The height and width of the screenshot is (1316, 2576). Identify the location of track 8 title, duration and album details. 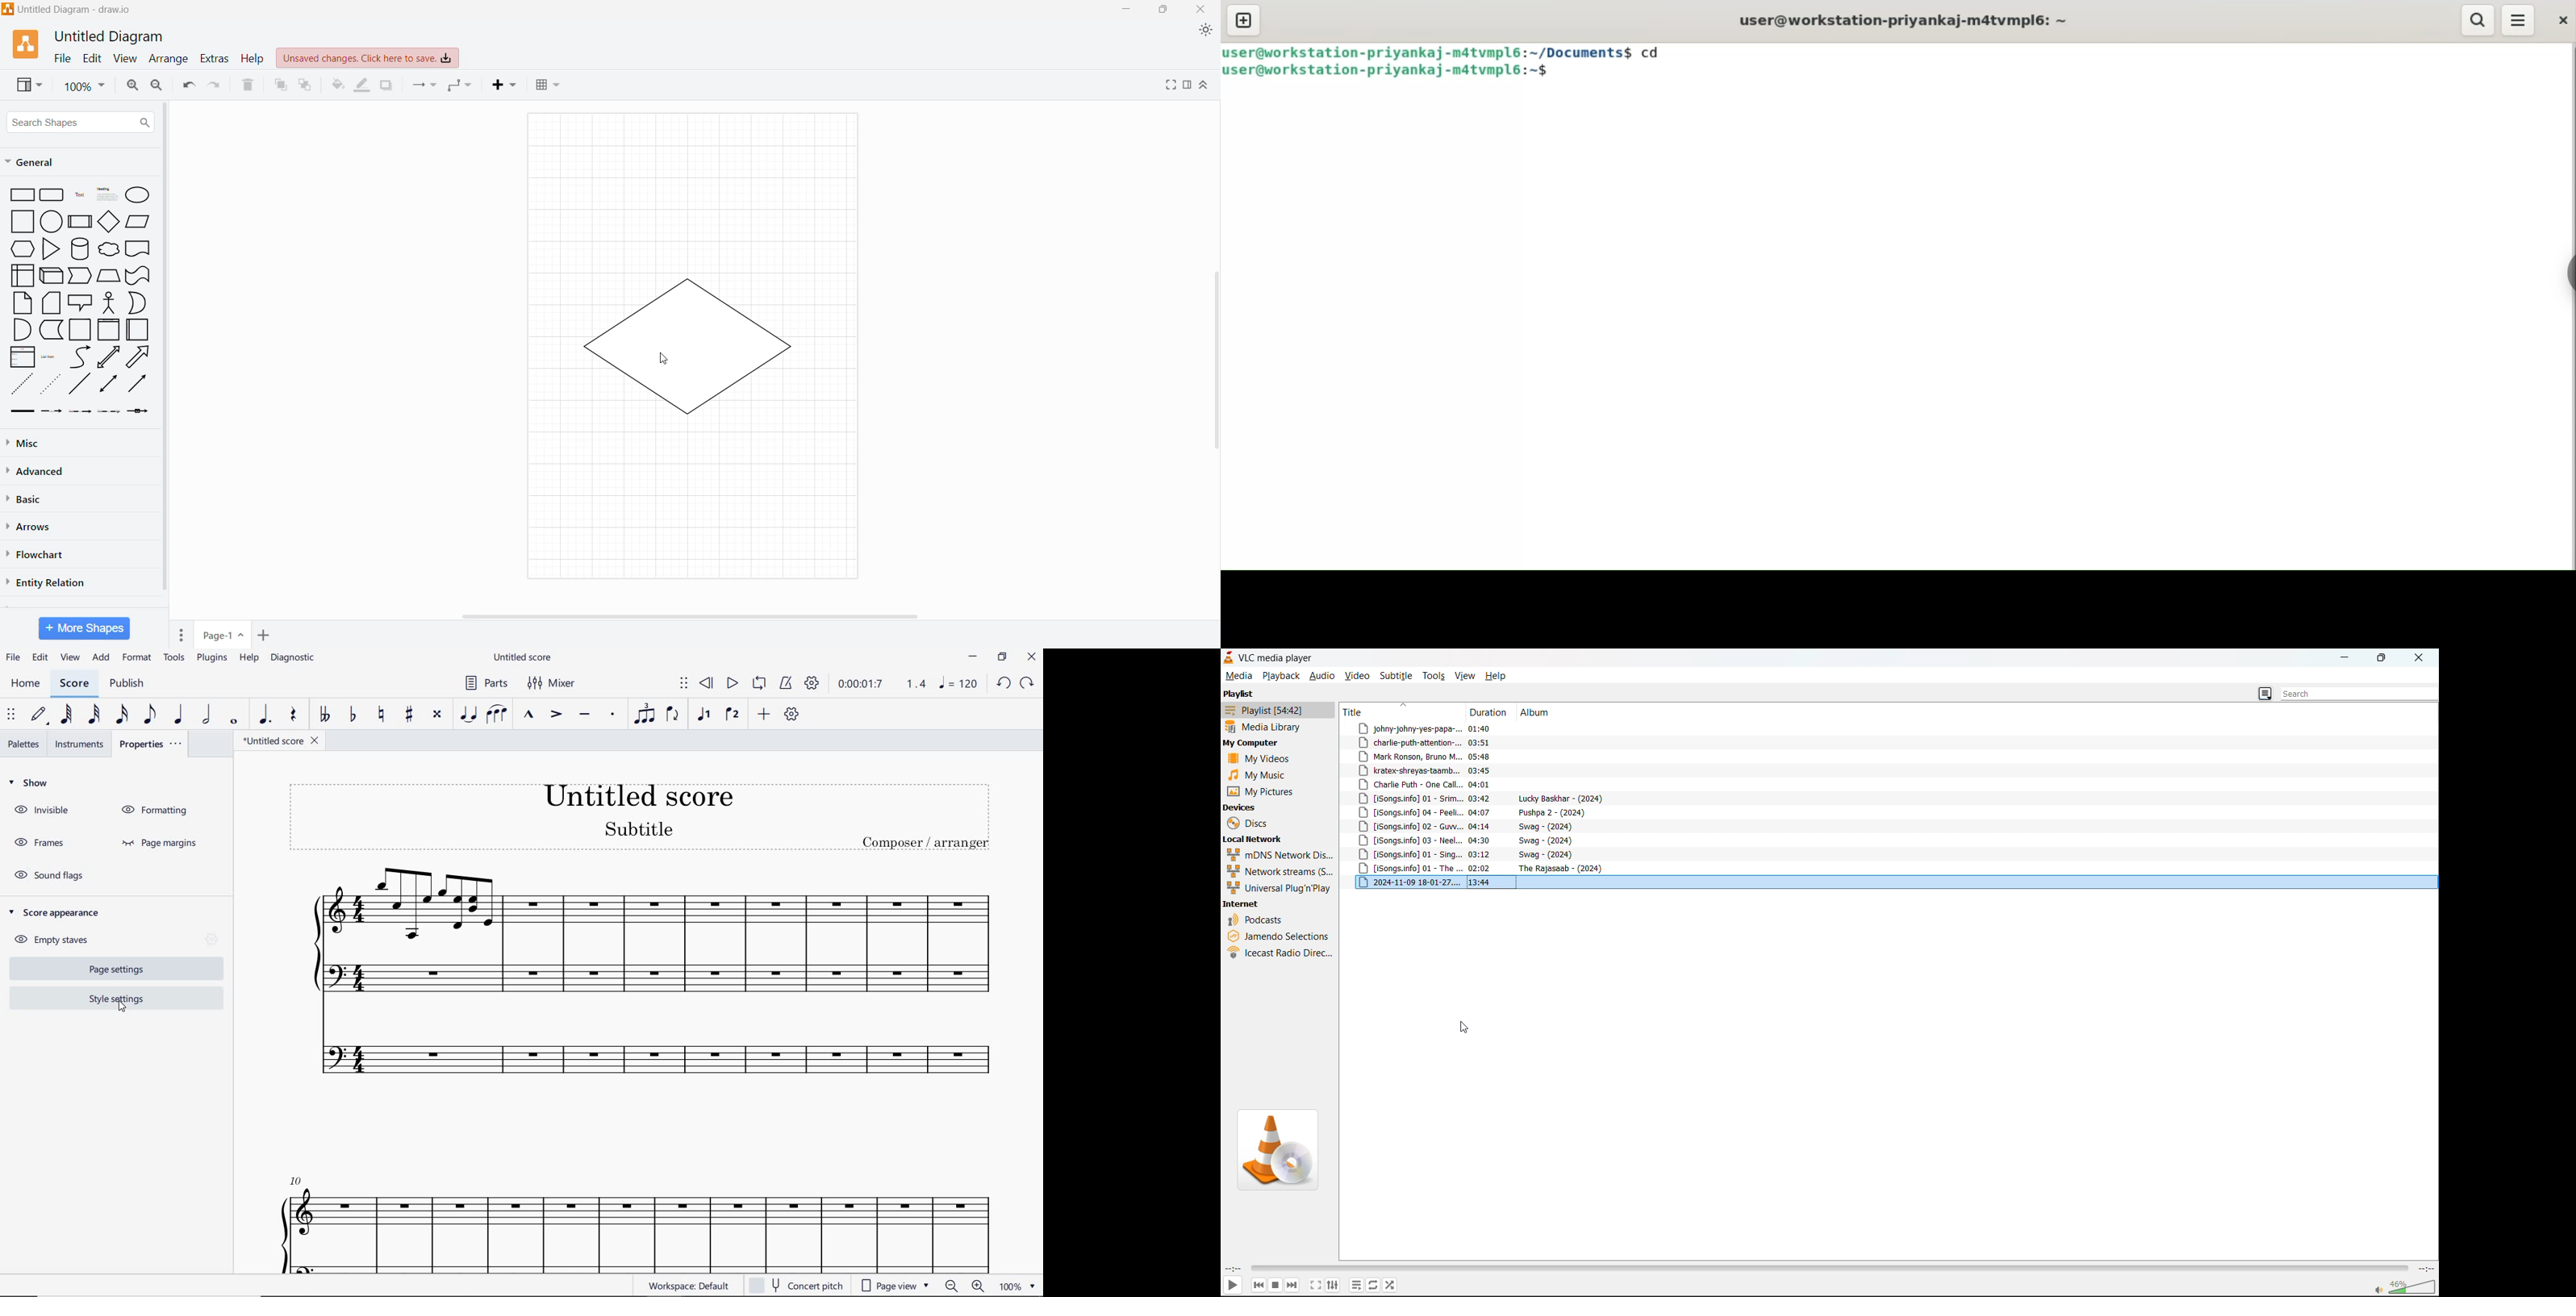
(1468, 826).